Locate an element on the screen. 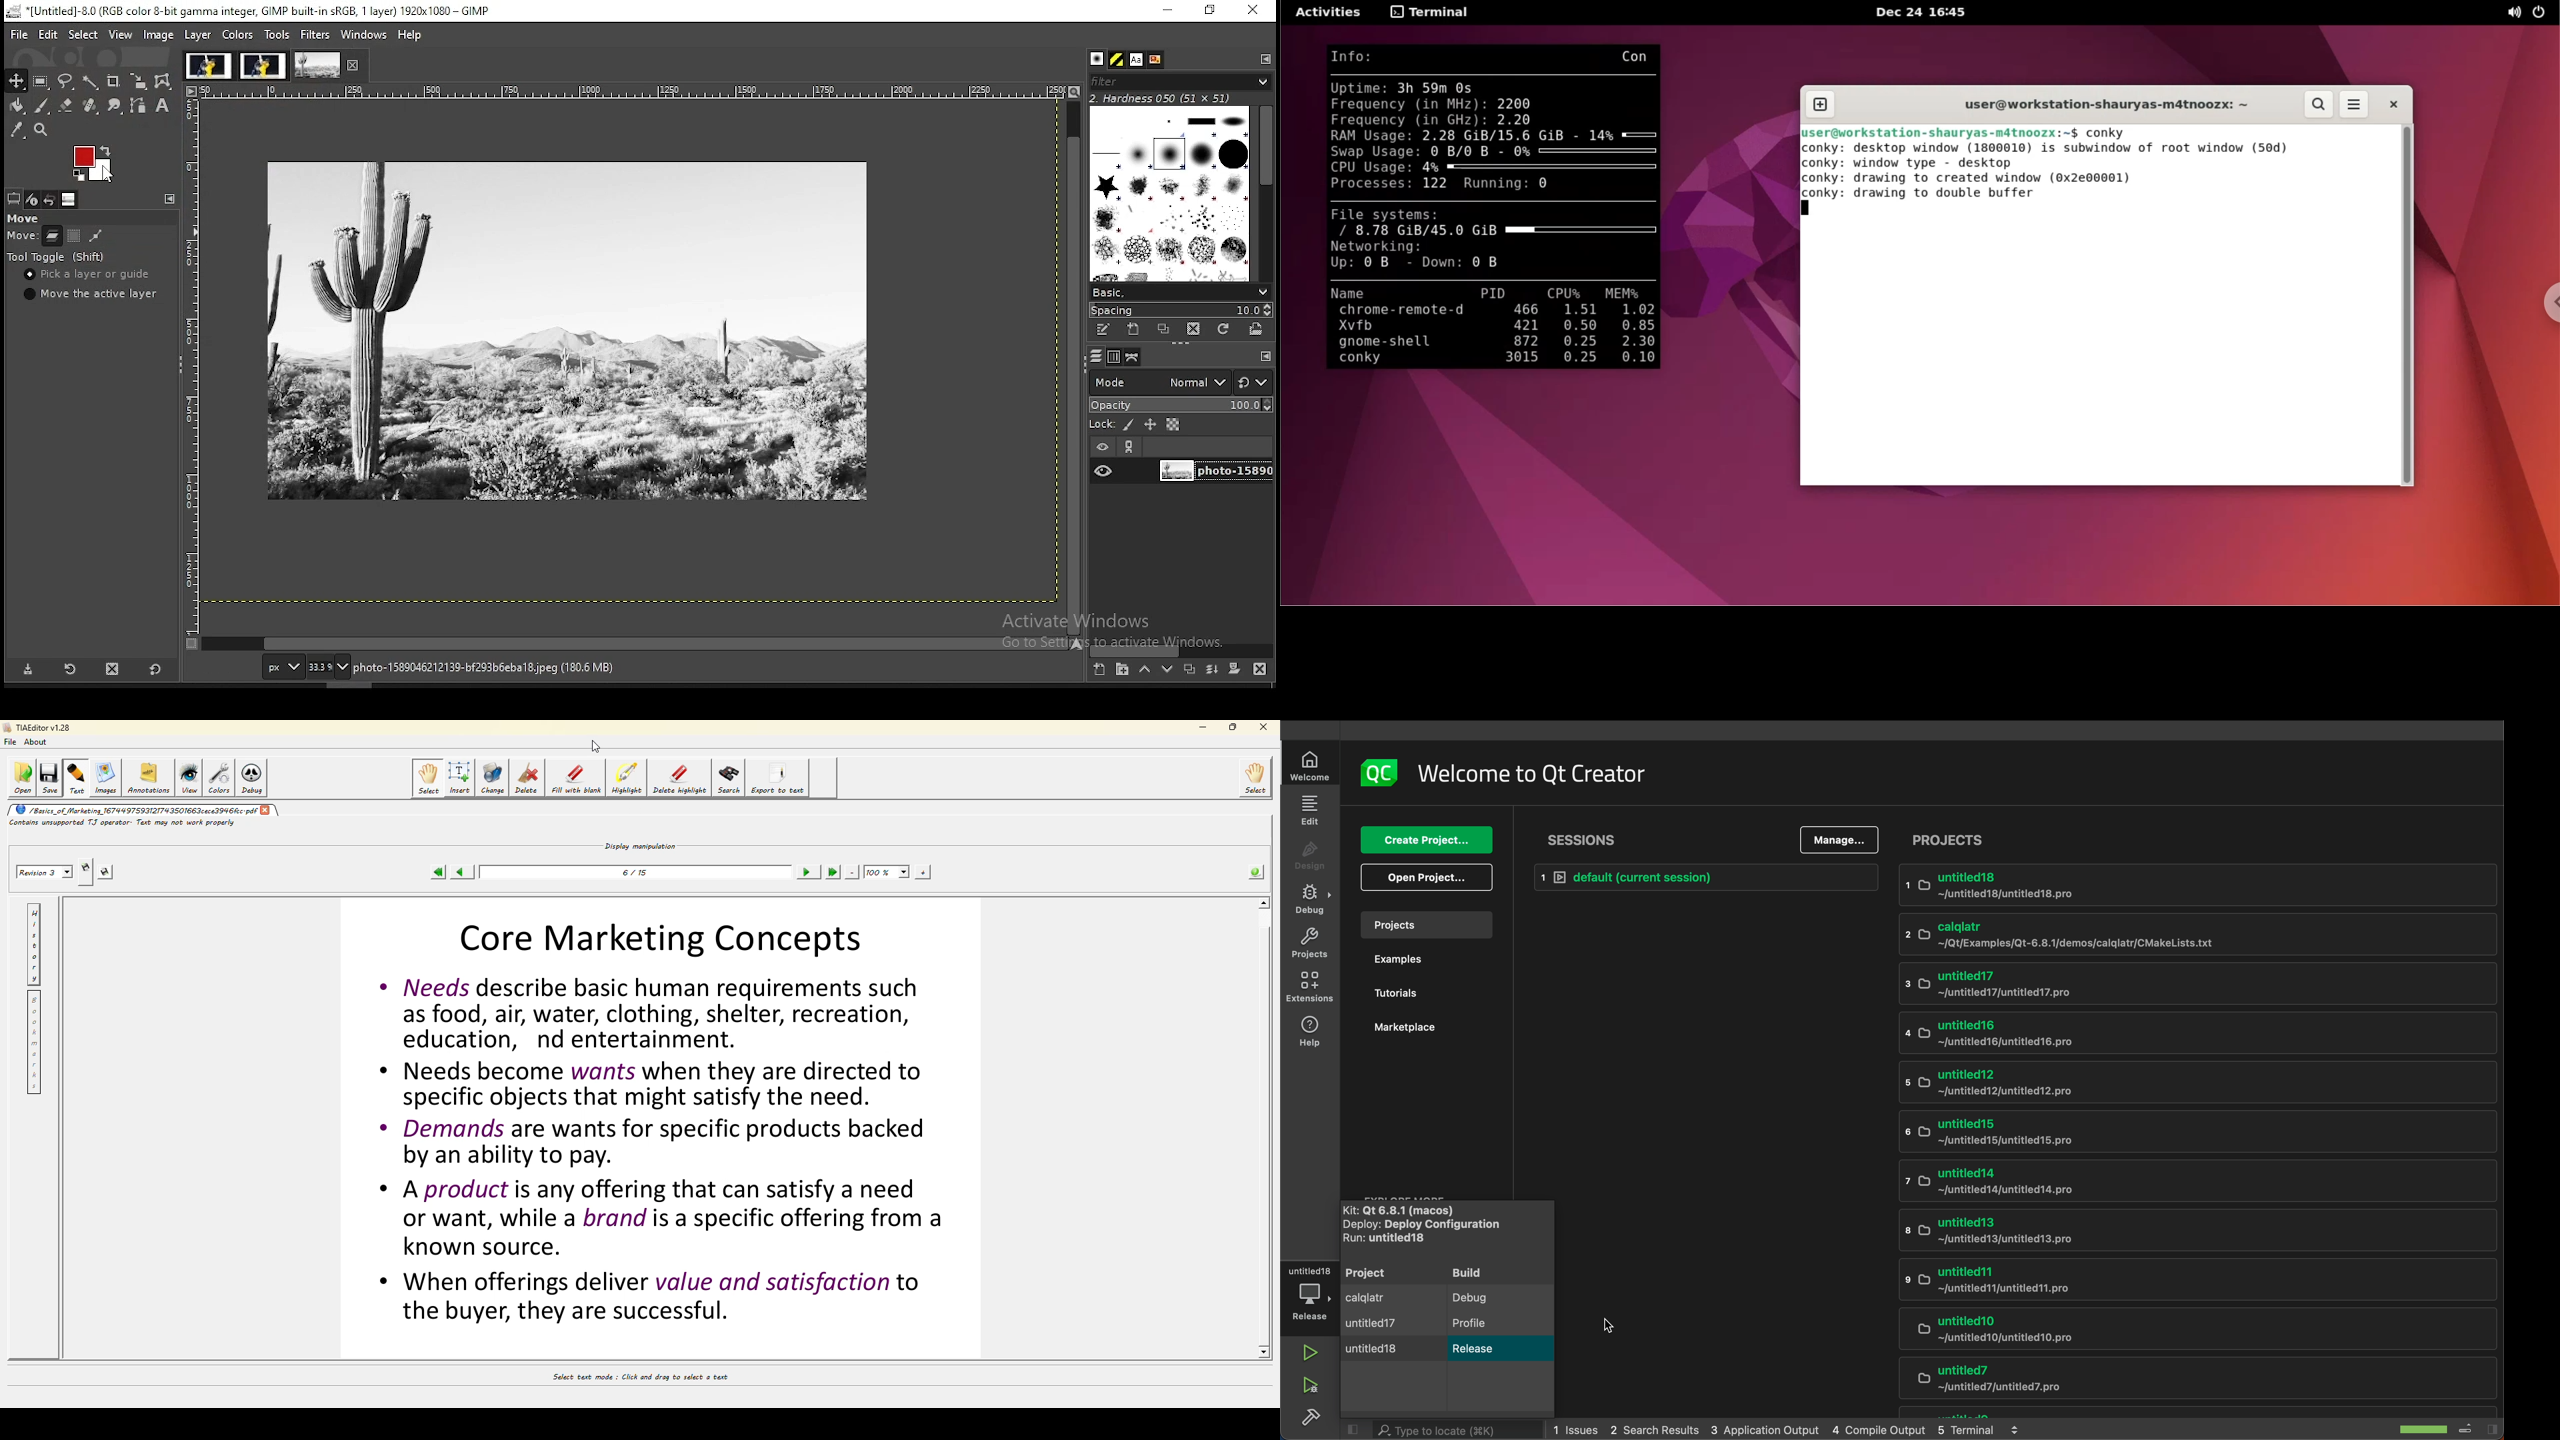 This screenshot has height=1456, width=2576. delete brush is located at coordinates (1193, 330).